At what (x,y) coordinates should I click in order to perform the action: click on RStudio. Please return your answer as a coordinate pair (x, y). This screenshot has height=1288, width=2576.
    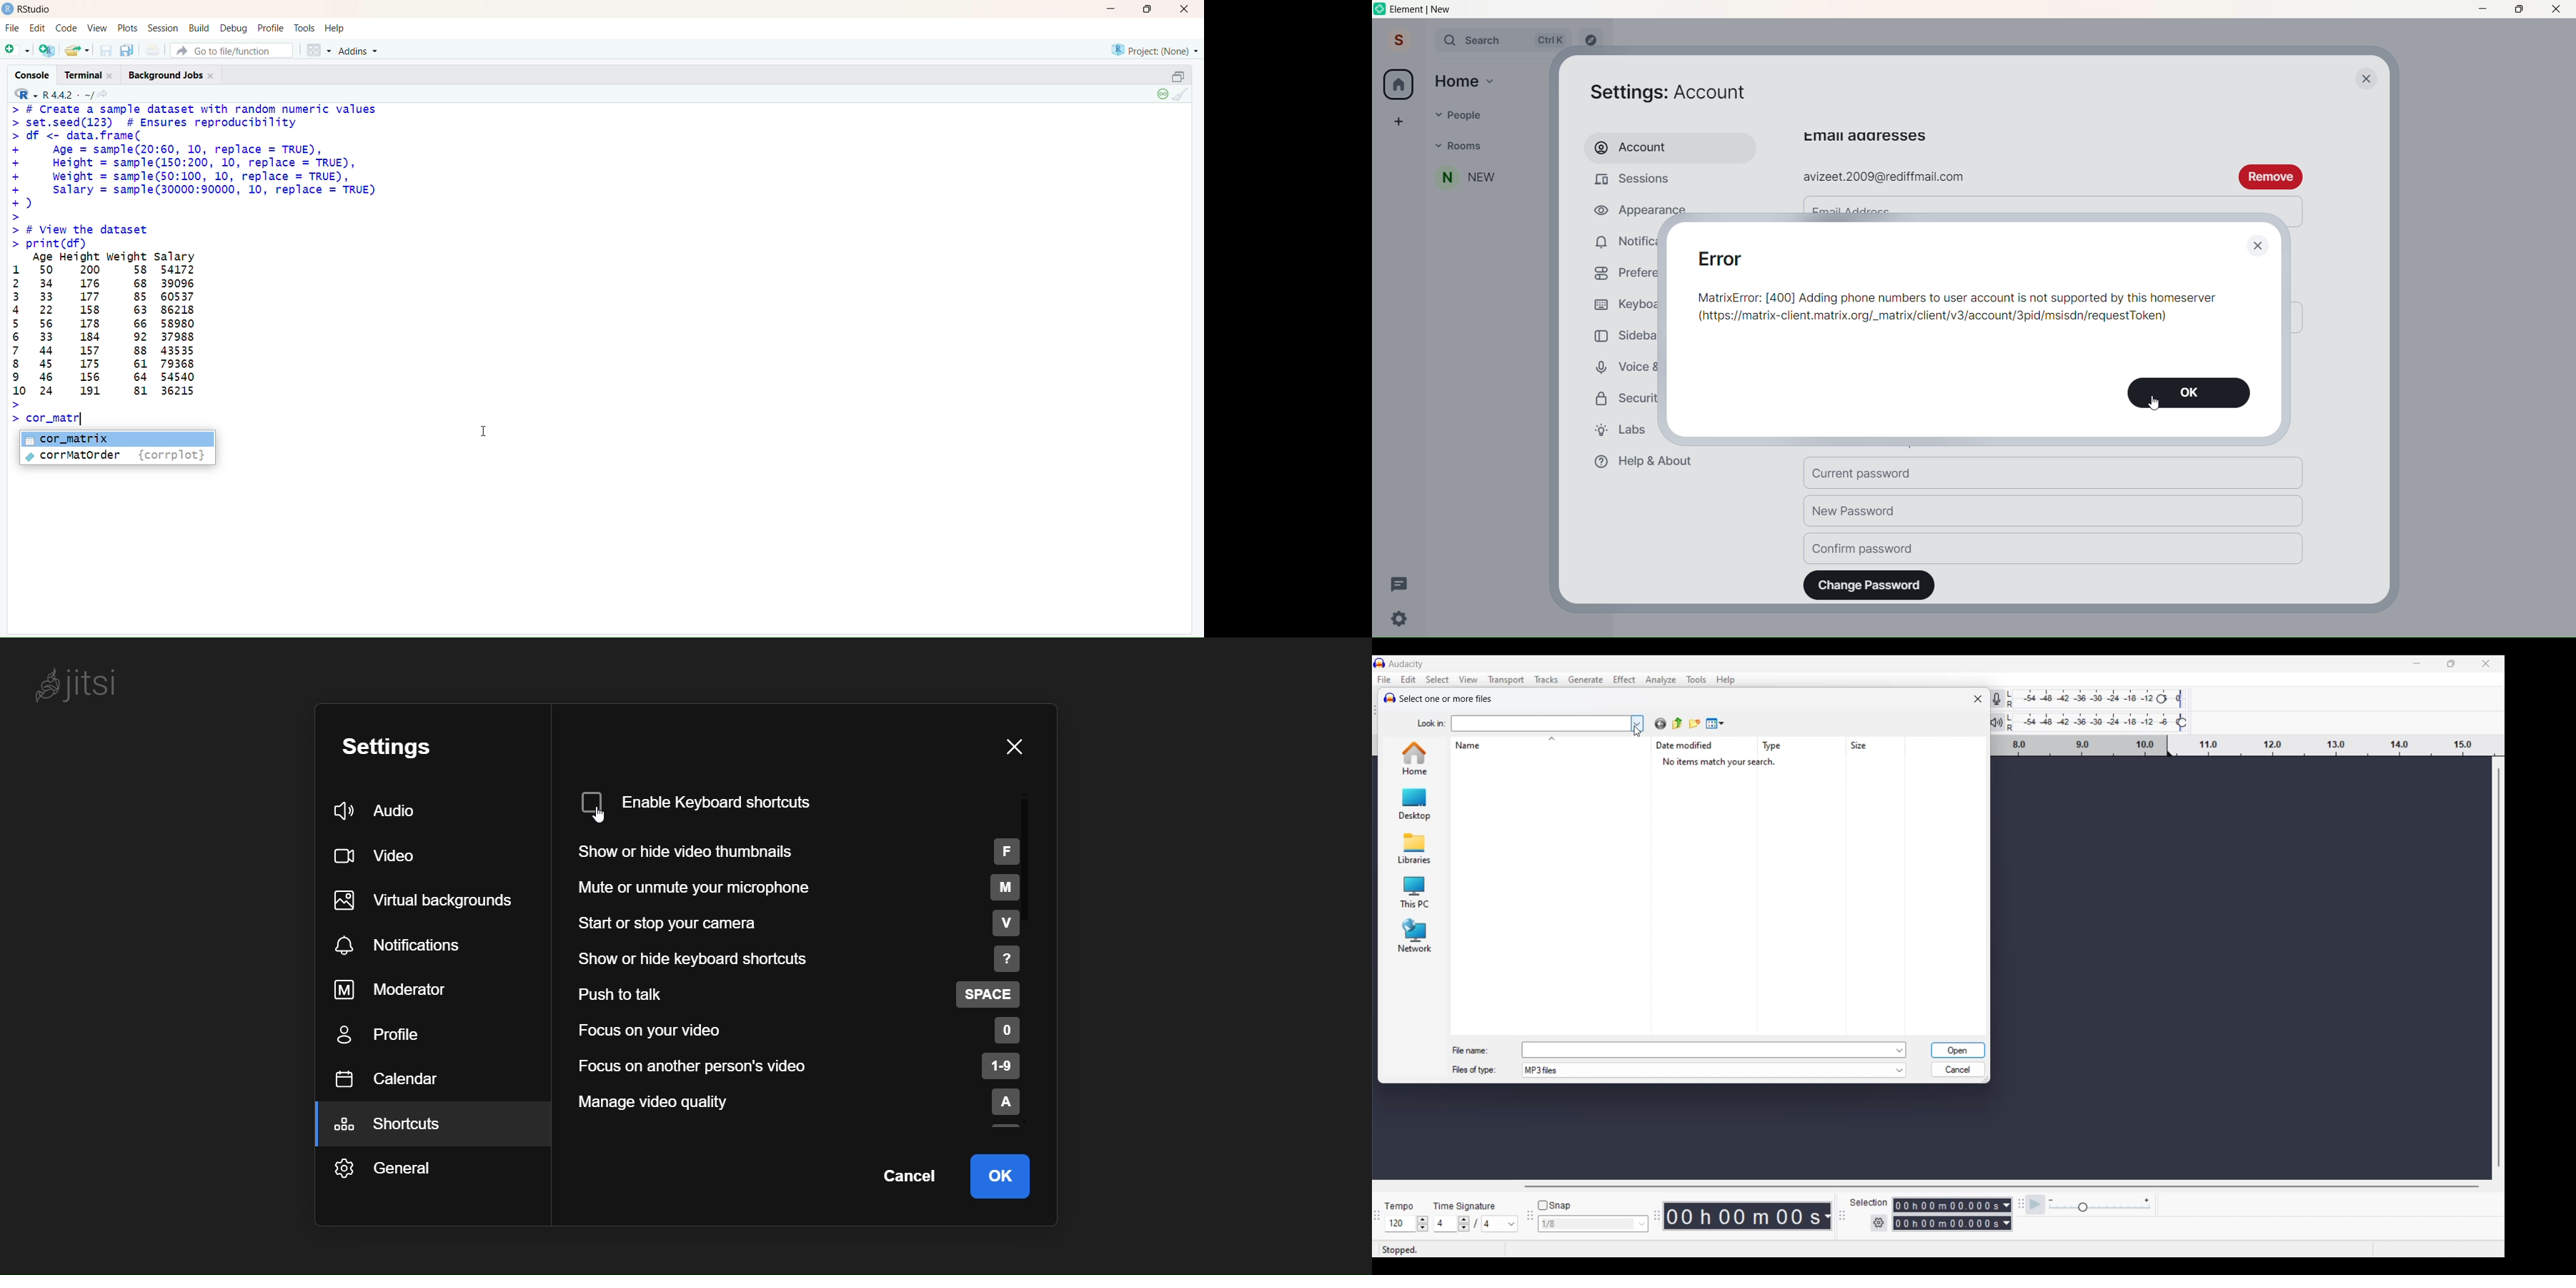
    Looking at the image, I should click on (29, 9).